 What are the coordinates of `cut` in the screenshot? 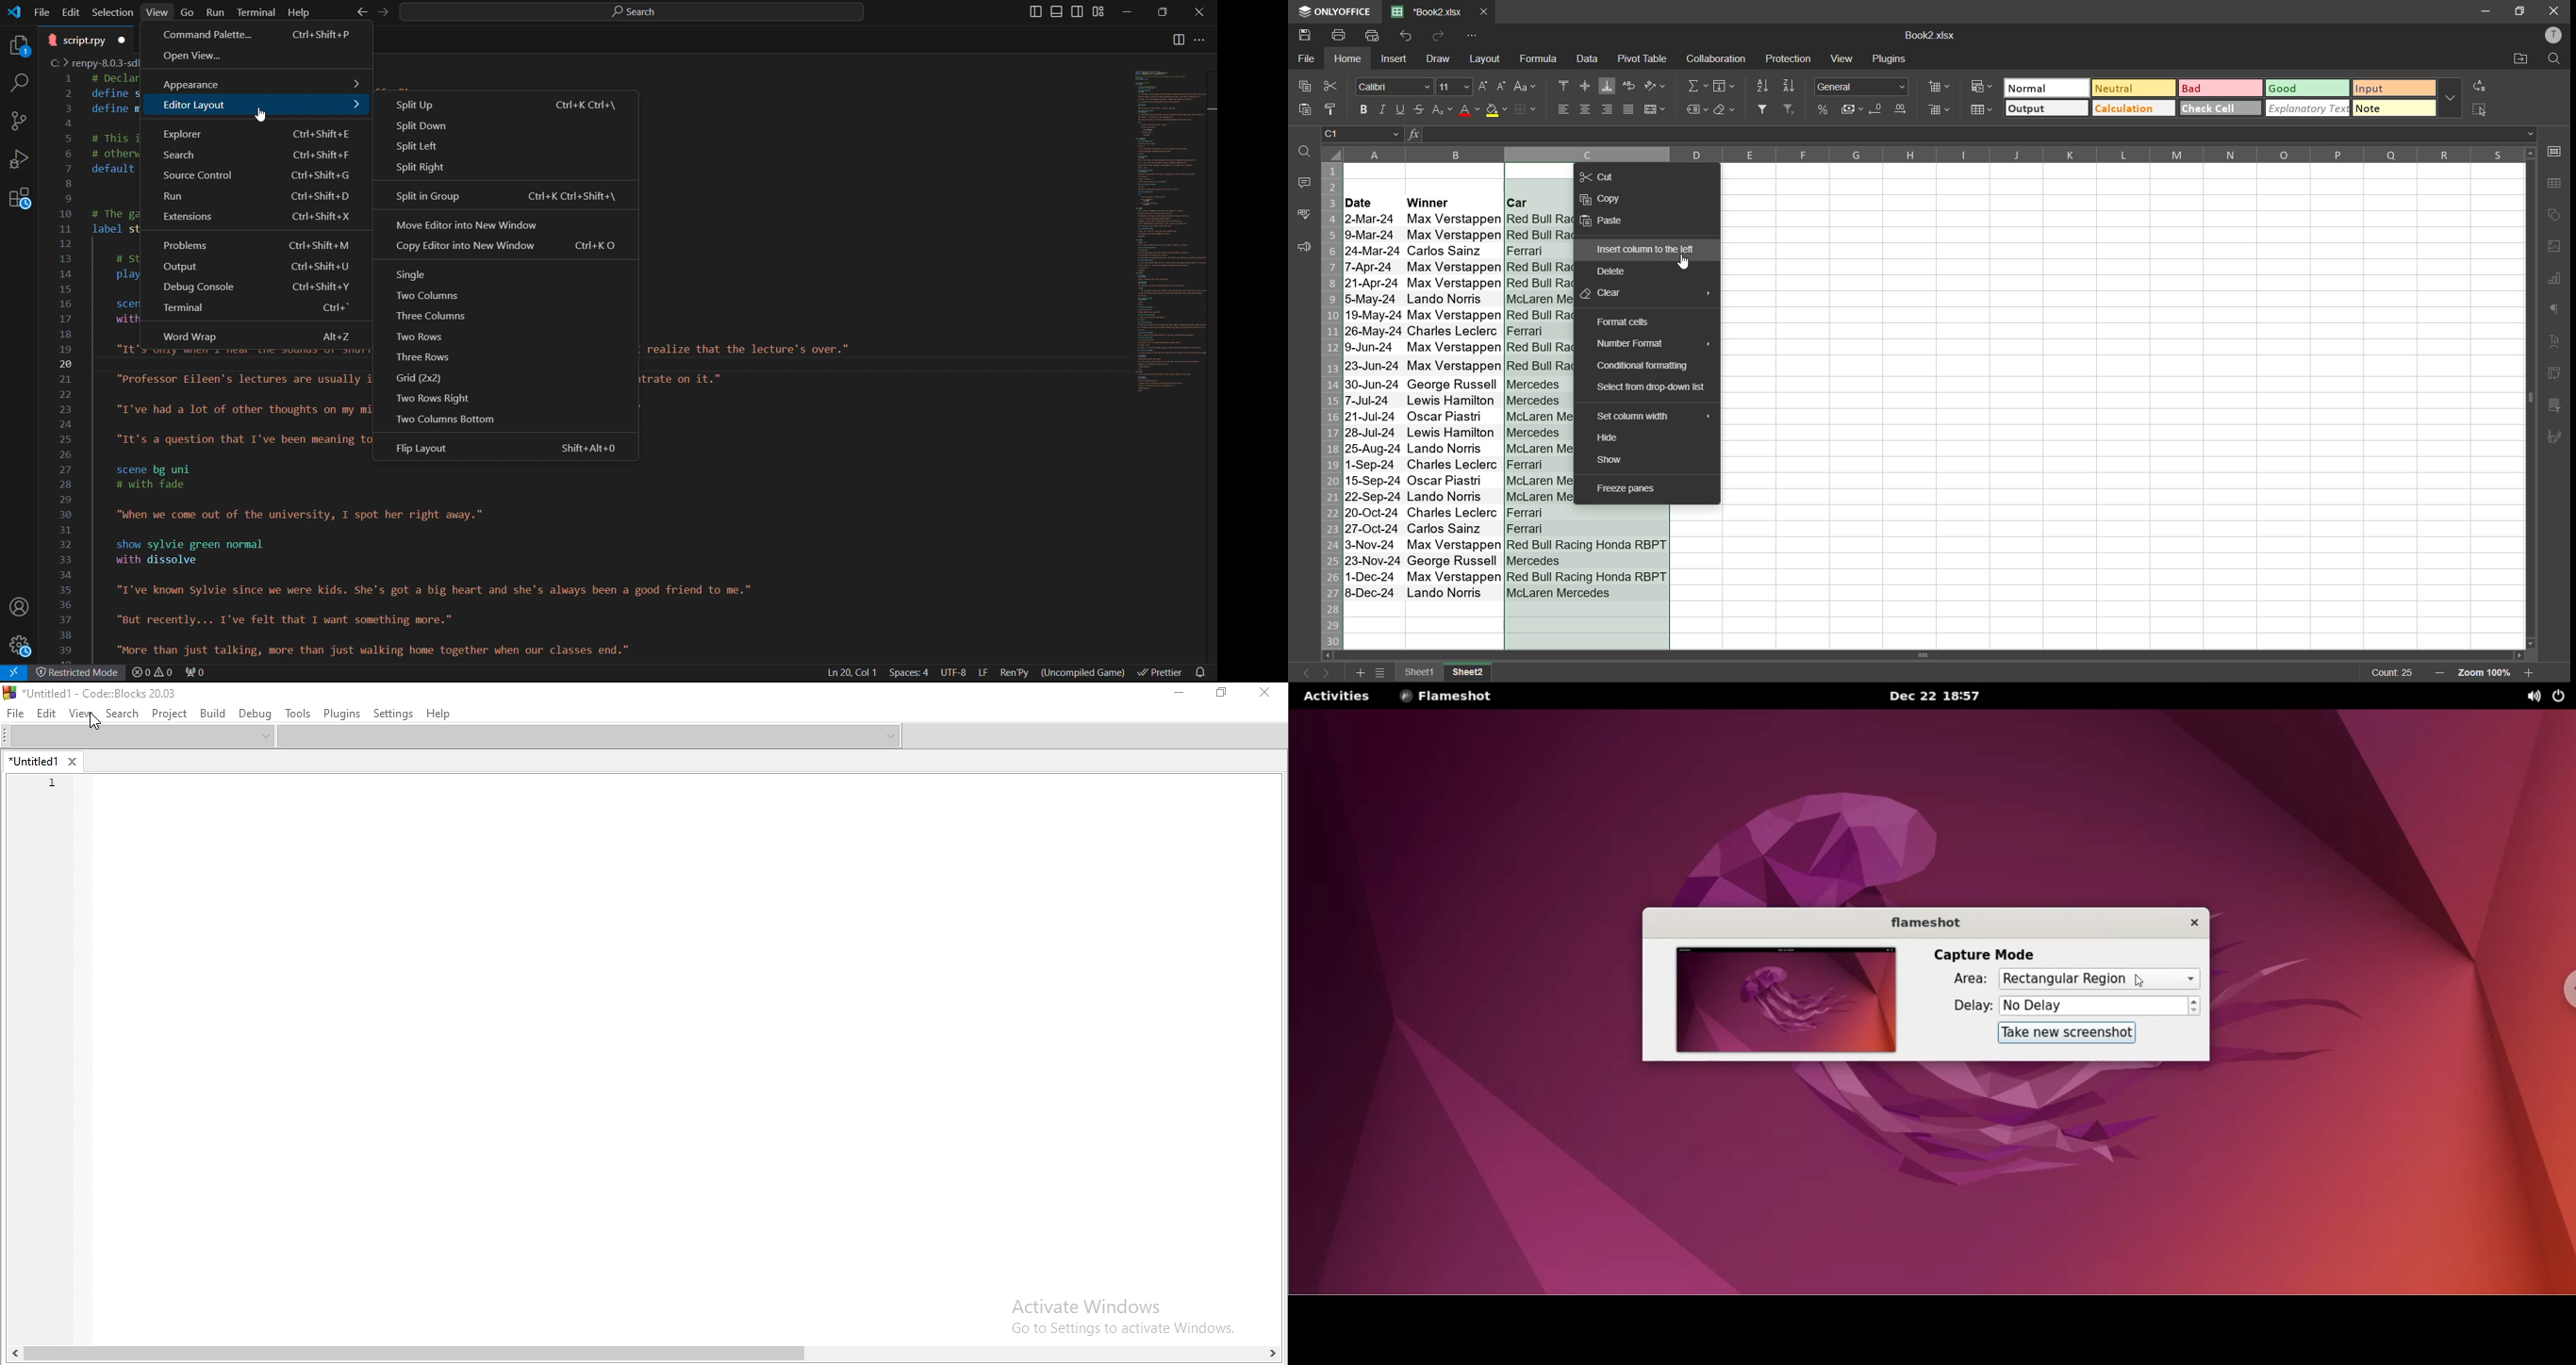 It's located at (1330, 85).